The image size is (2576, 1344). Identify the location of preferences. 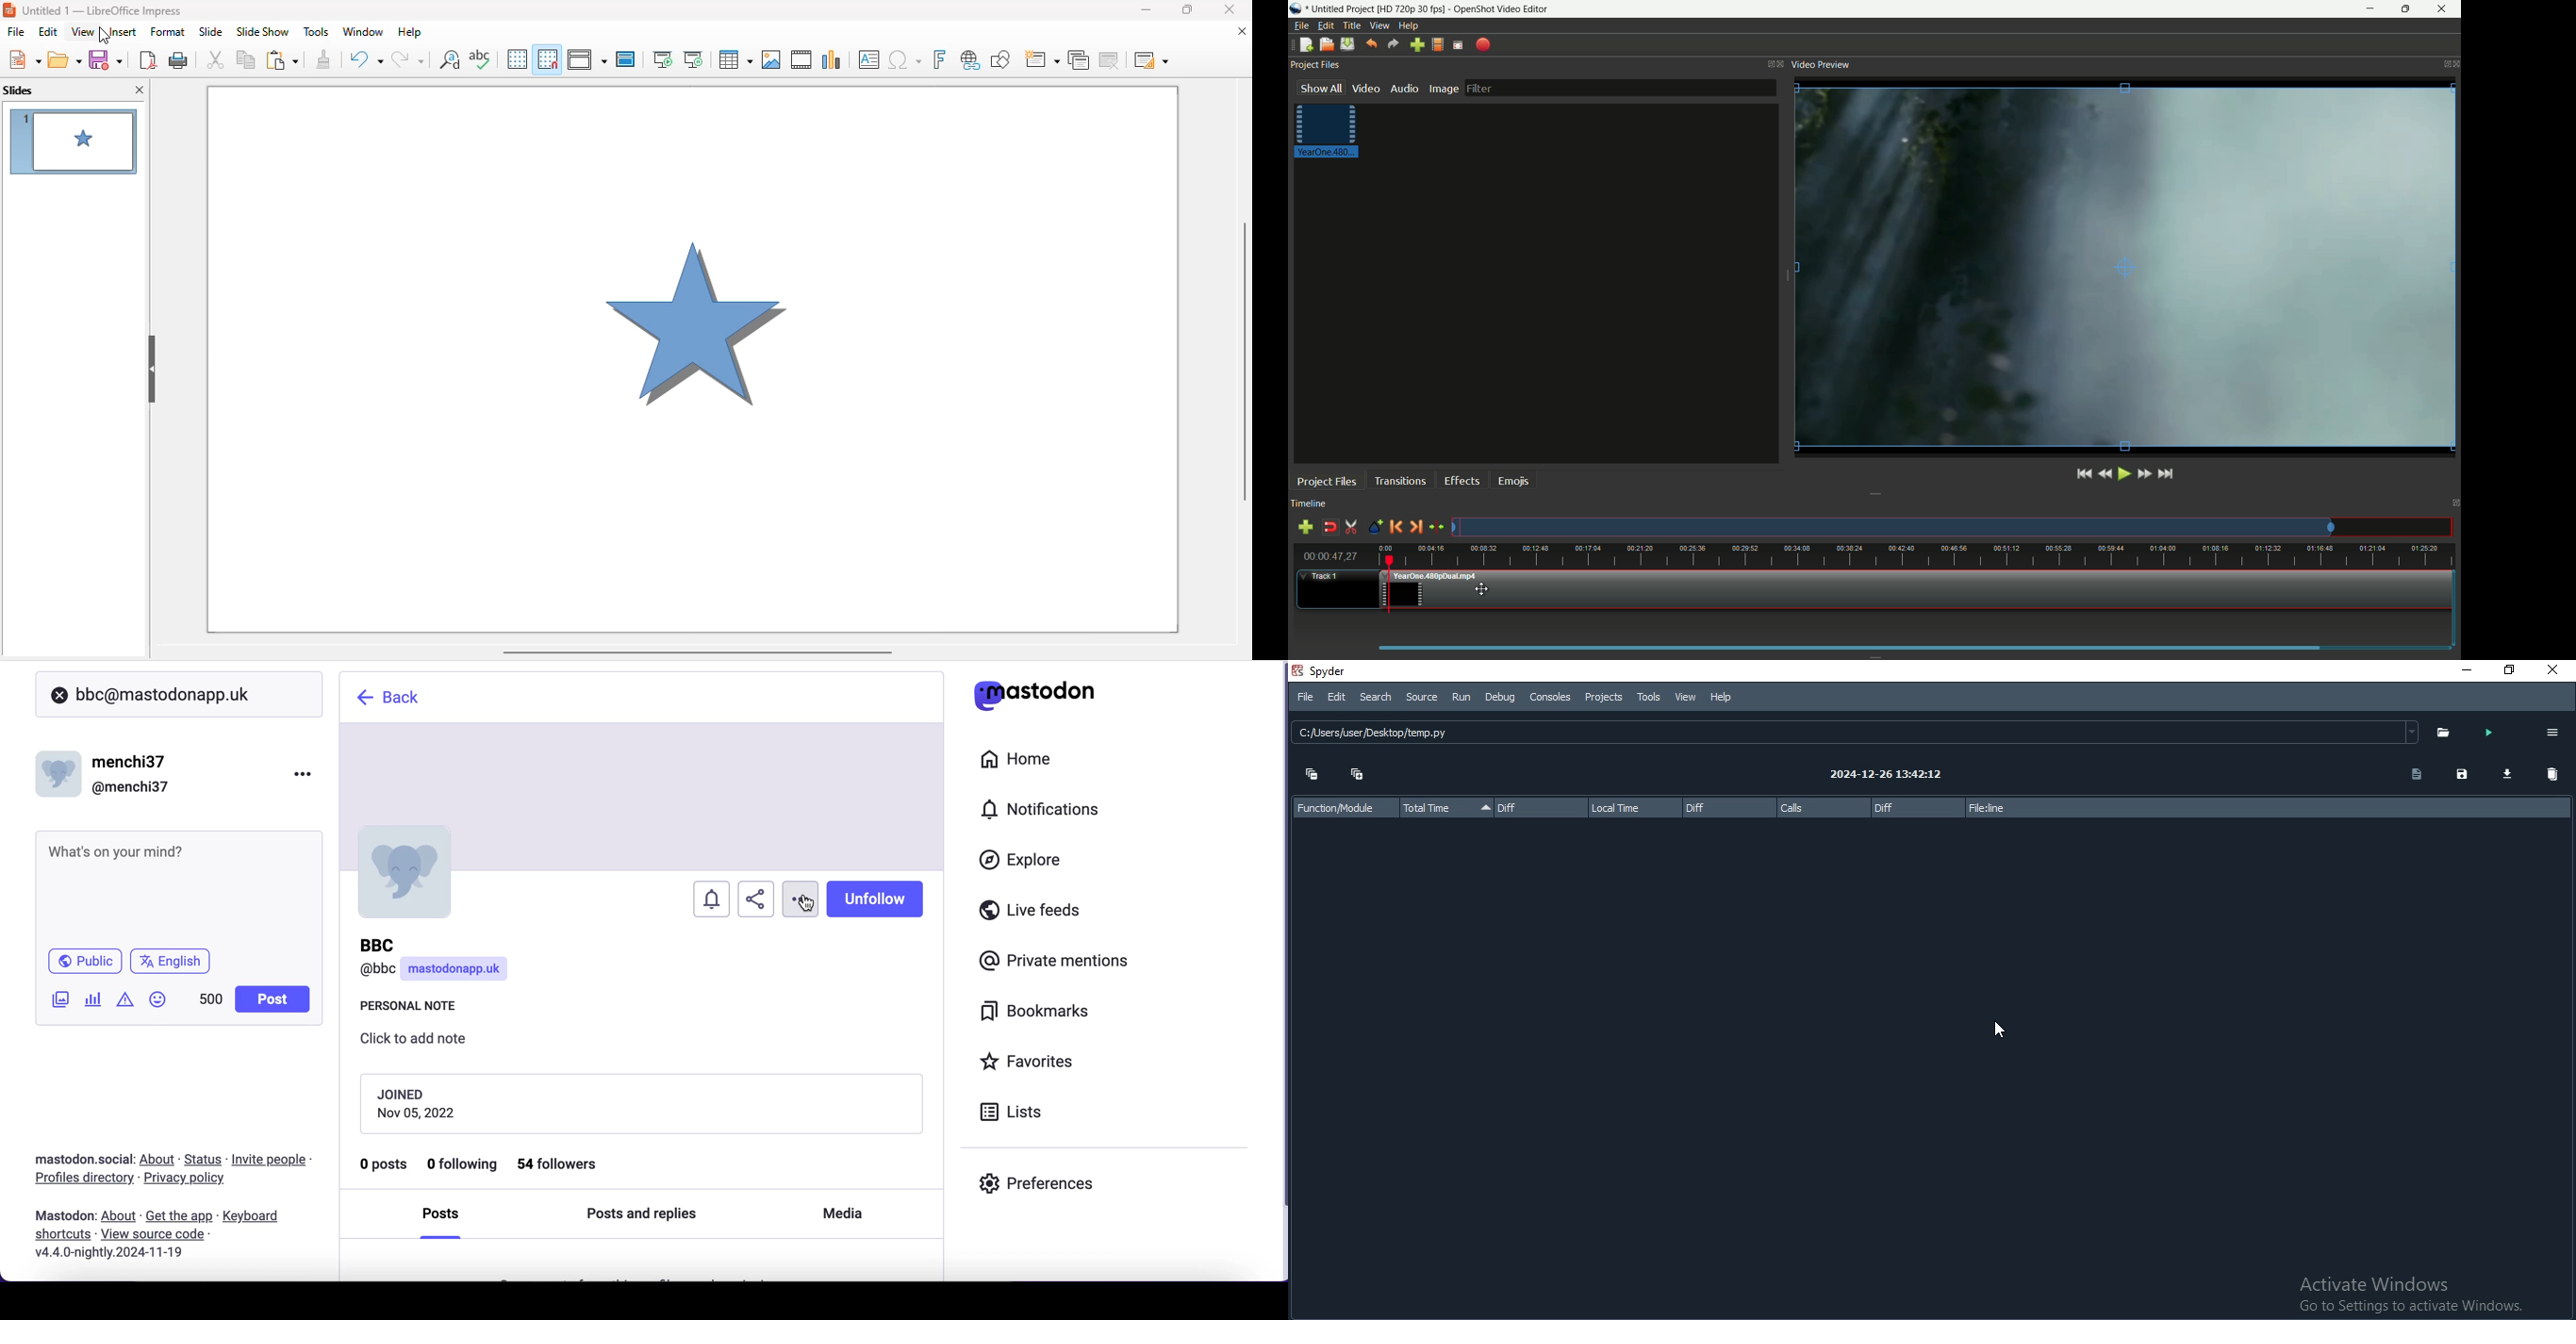
(1037, 1183).